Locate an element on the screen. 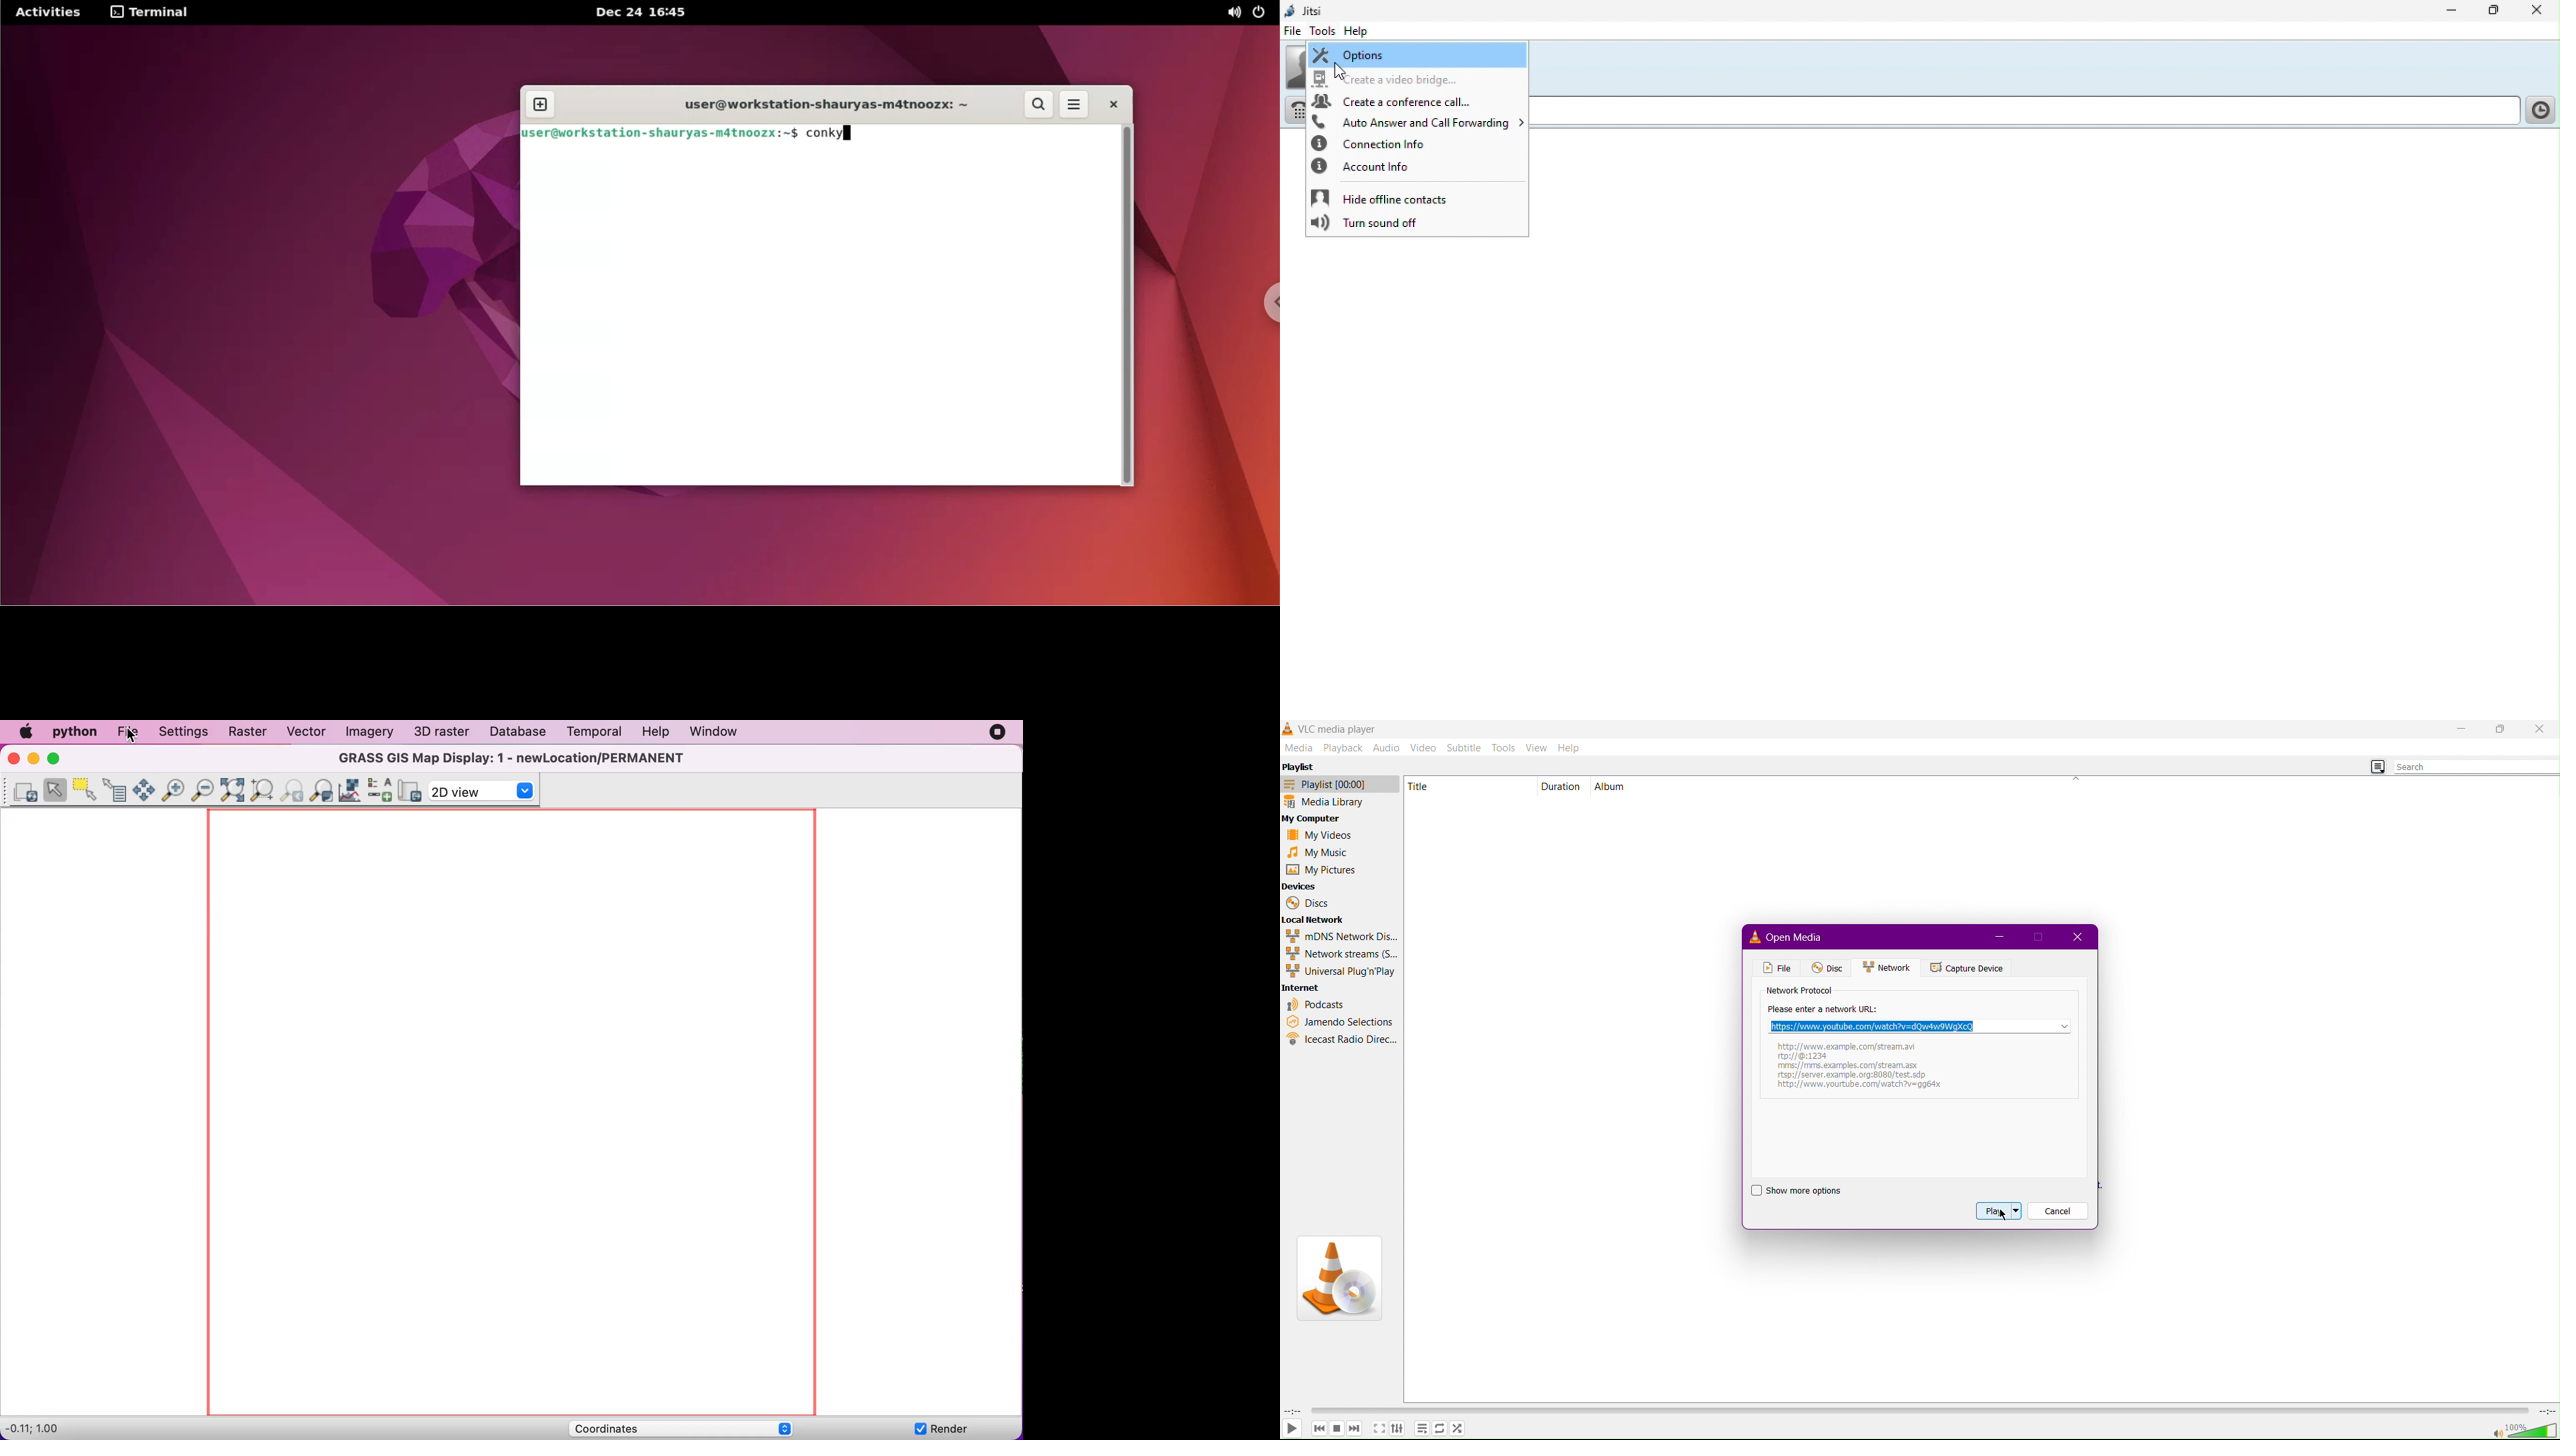 This screenshot has height=1456, width=2576. Timeline is located at coordinates (1917, 1411).